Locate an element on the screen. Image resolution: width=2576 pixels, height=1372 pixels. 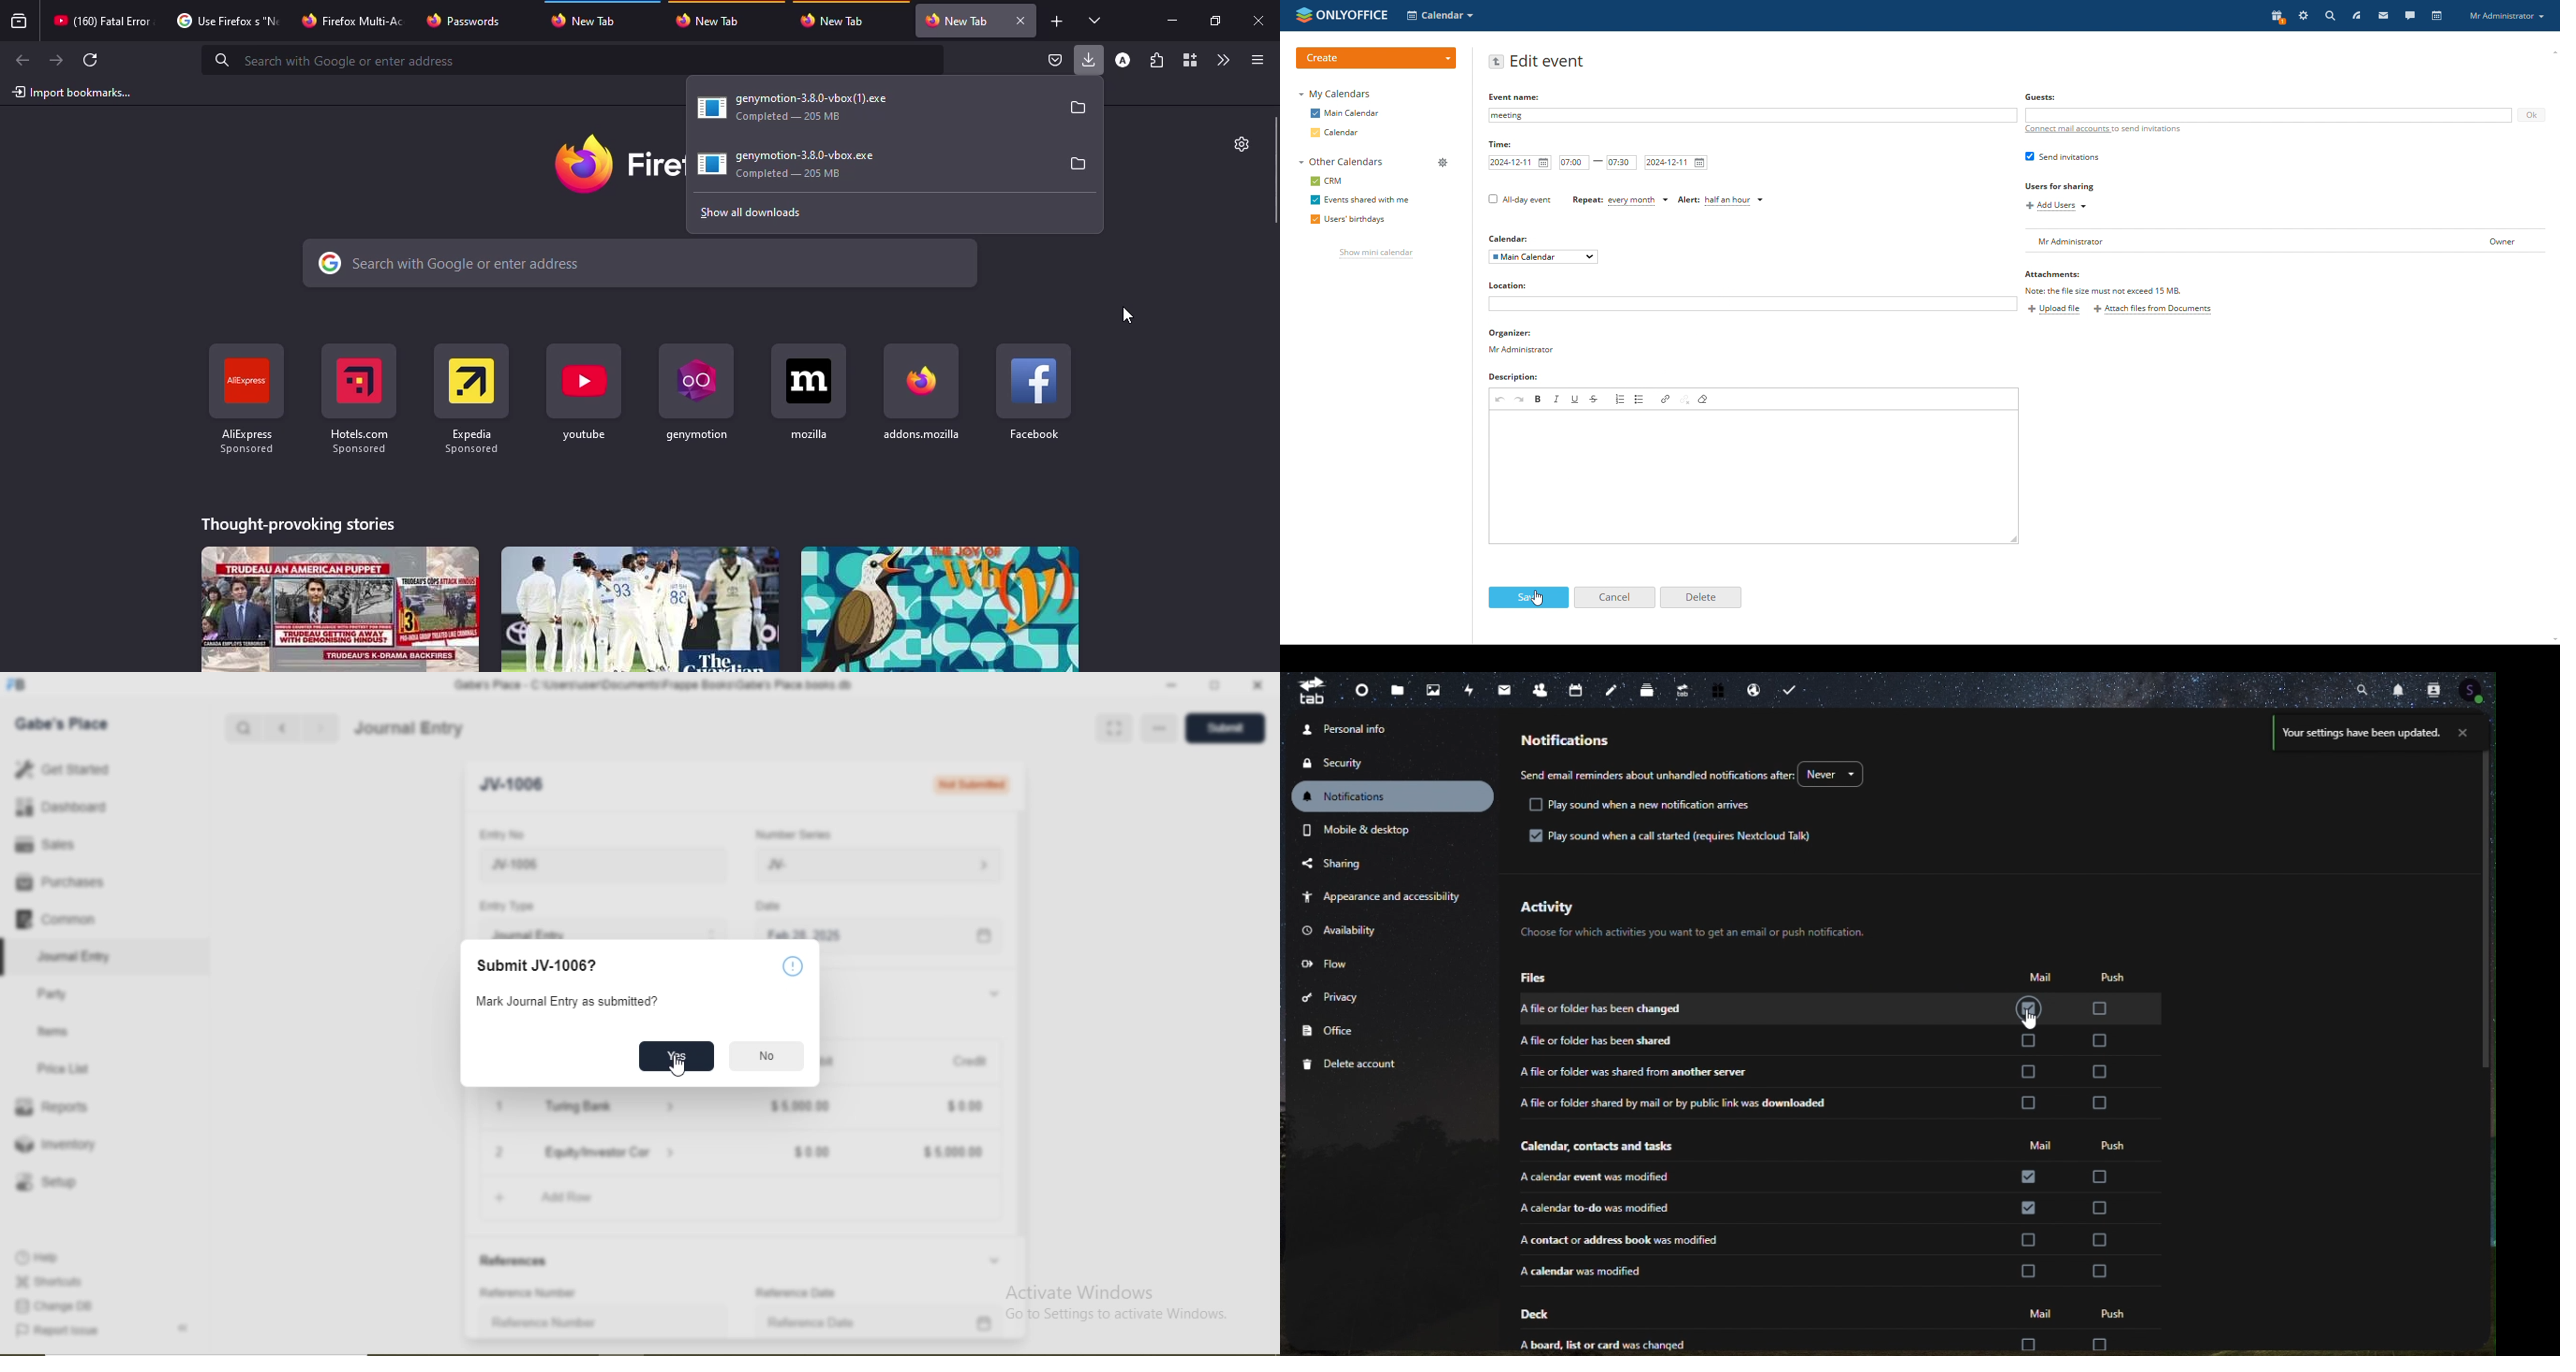
check box is located at coordinates (2099, 1071).